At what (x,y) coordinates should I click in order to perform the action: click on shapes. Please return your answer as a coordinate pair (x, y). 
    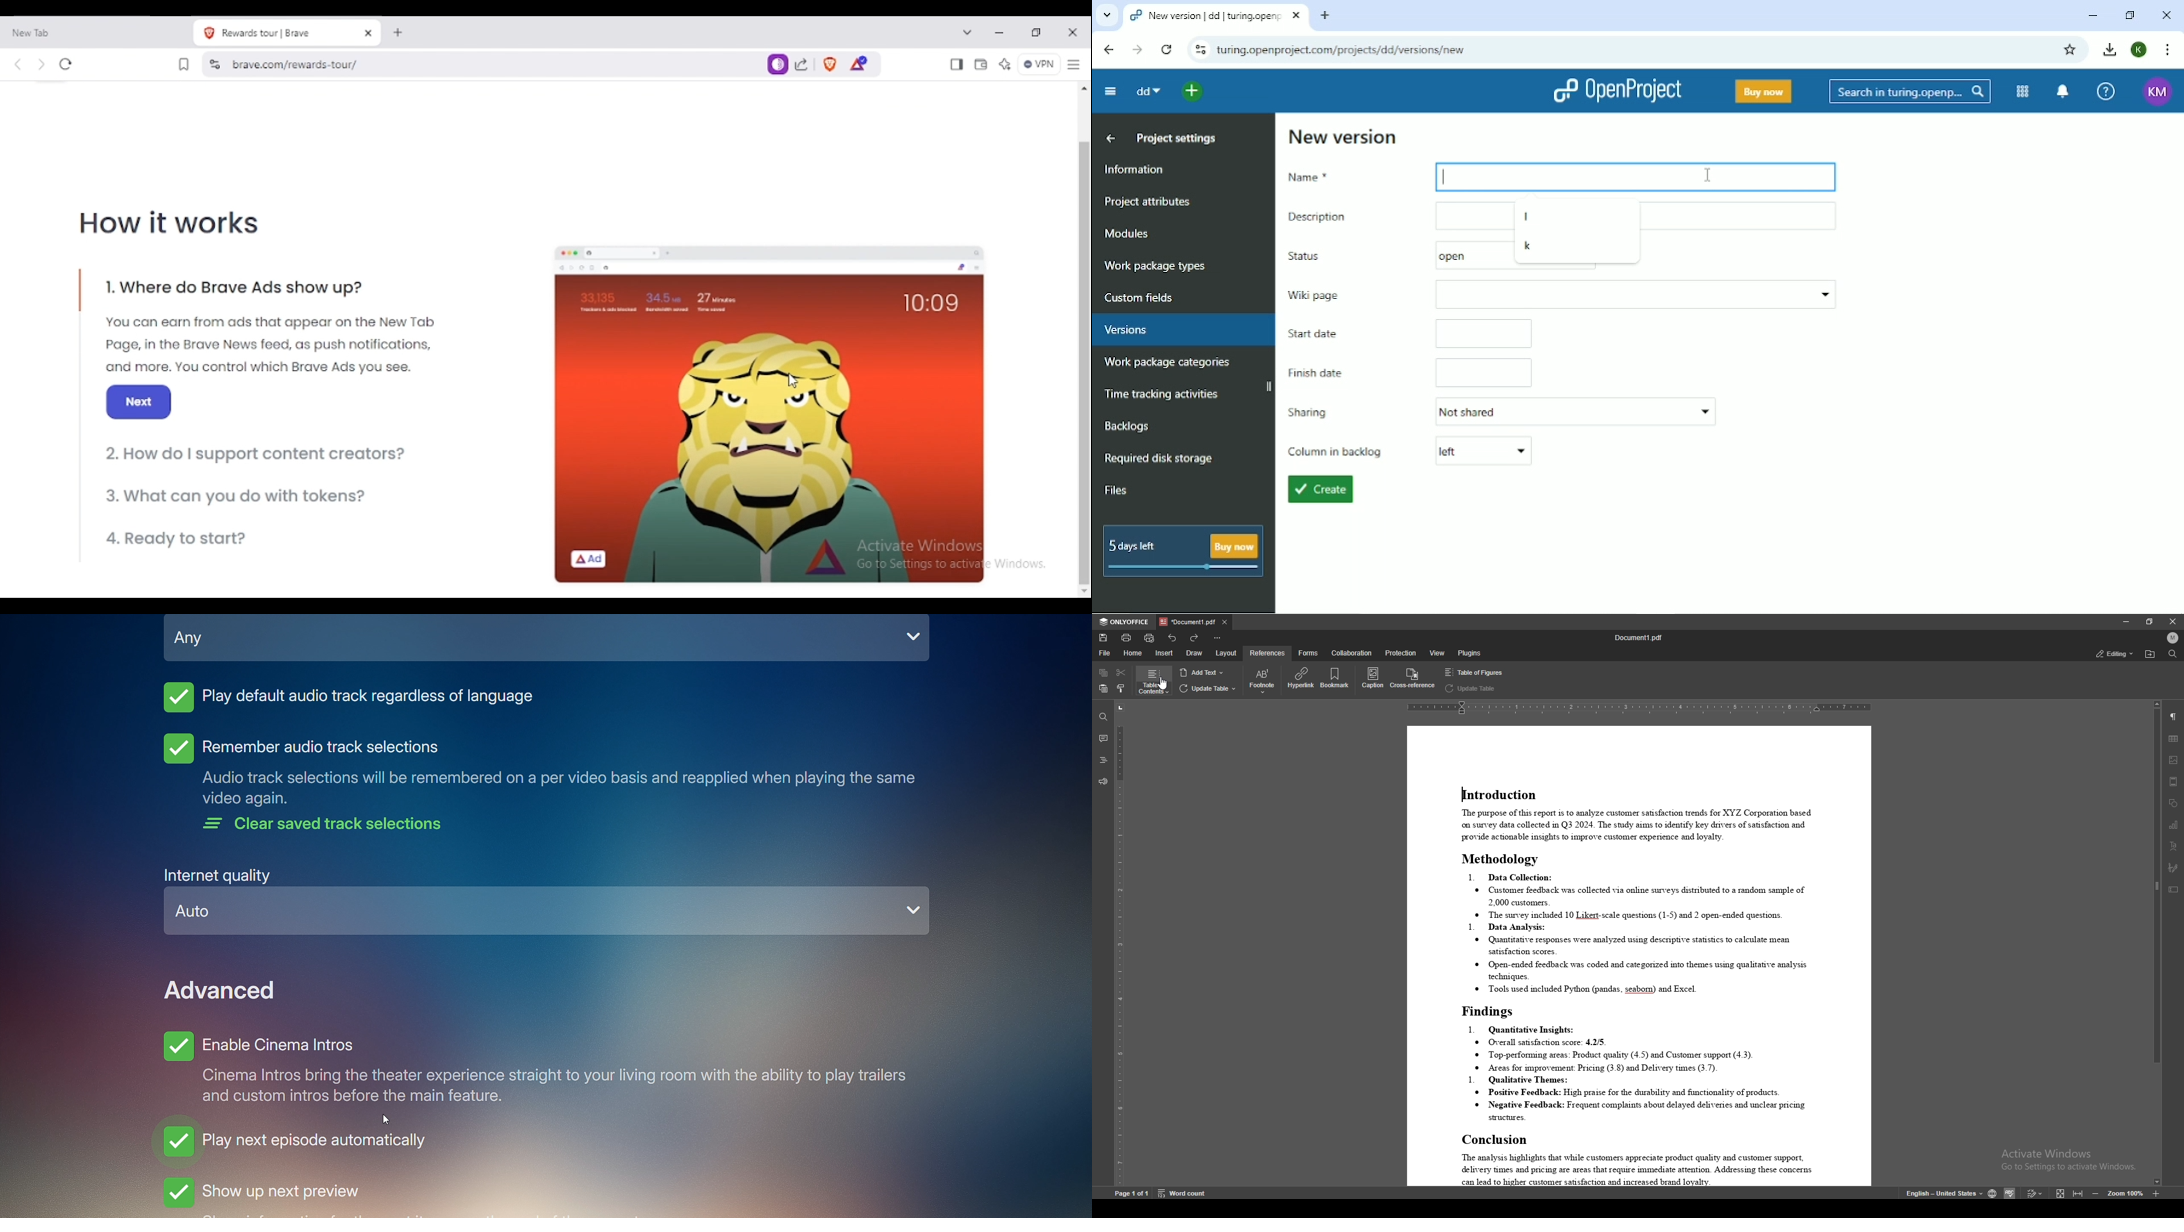
    Looking at the image, I should click on (2173, 803).